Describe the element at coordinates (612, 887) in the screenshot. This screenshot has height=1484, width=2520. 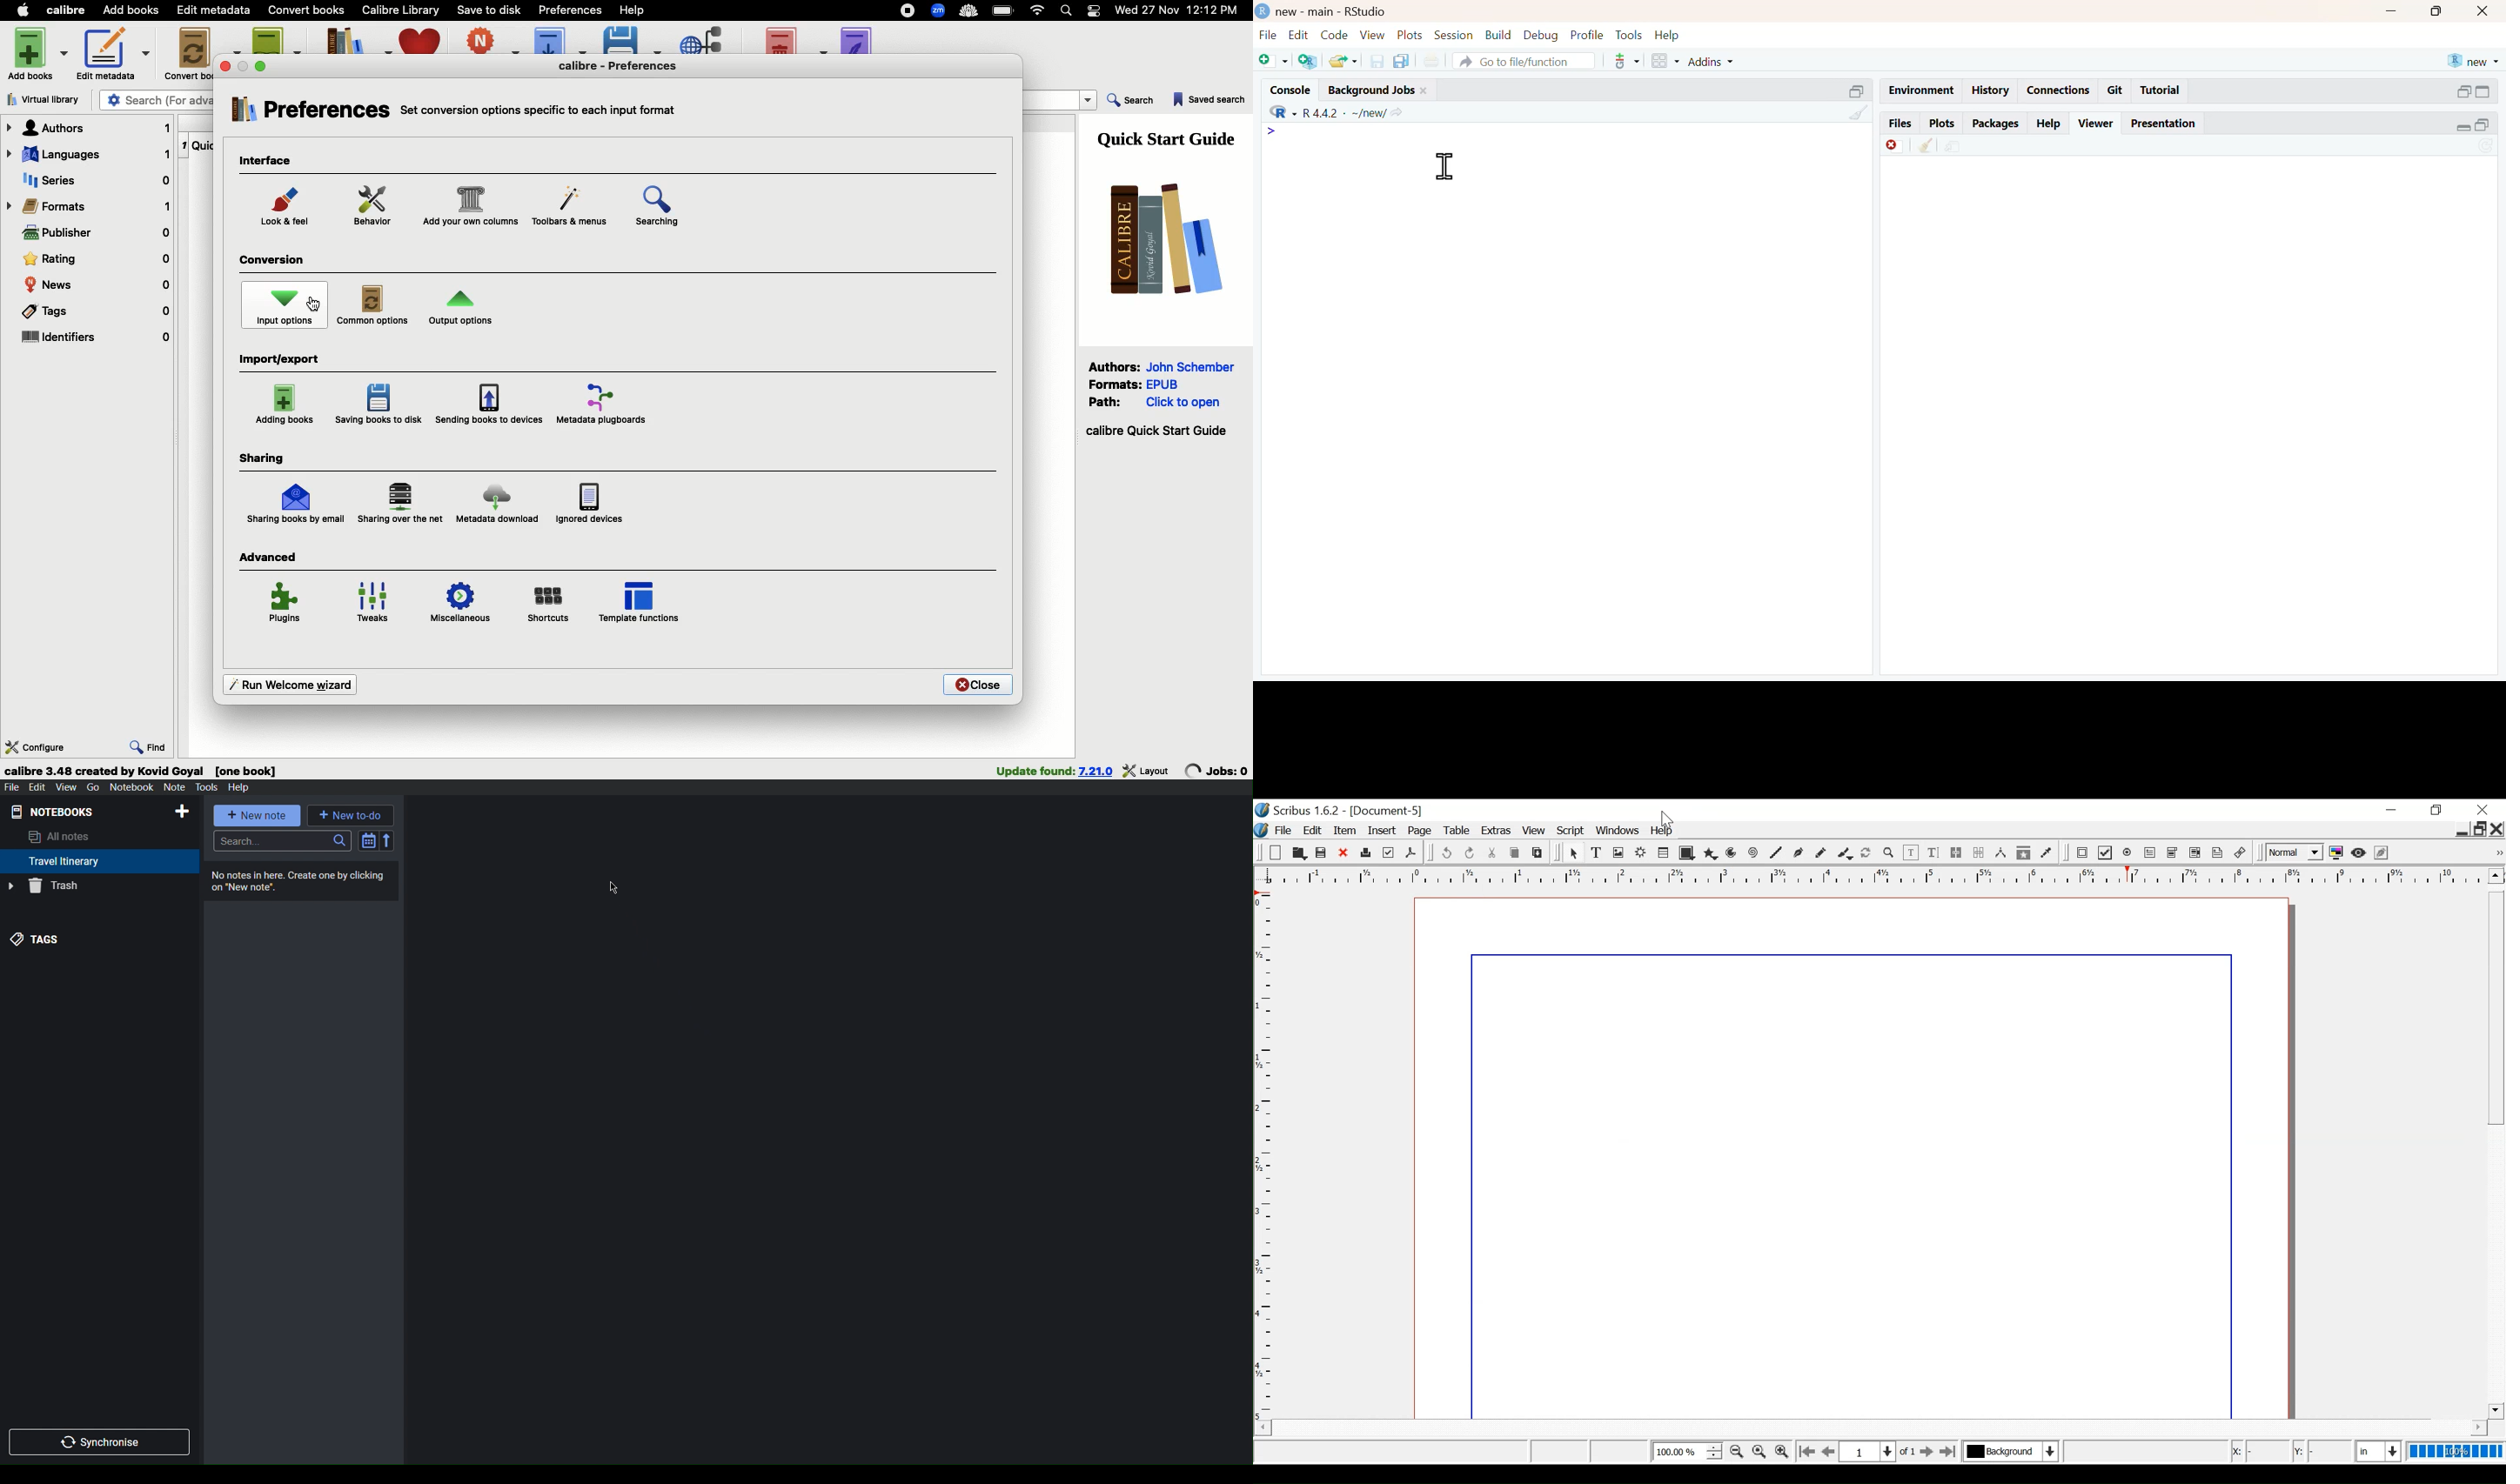
I see `Cursor` at that location.